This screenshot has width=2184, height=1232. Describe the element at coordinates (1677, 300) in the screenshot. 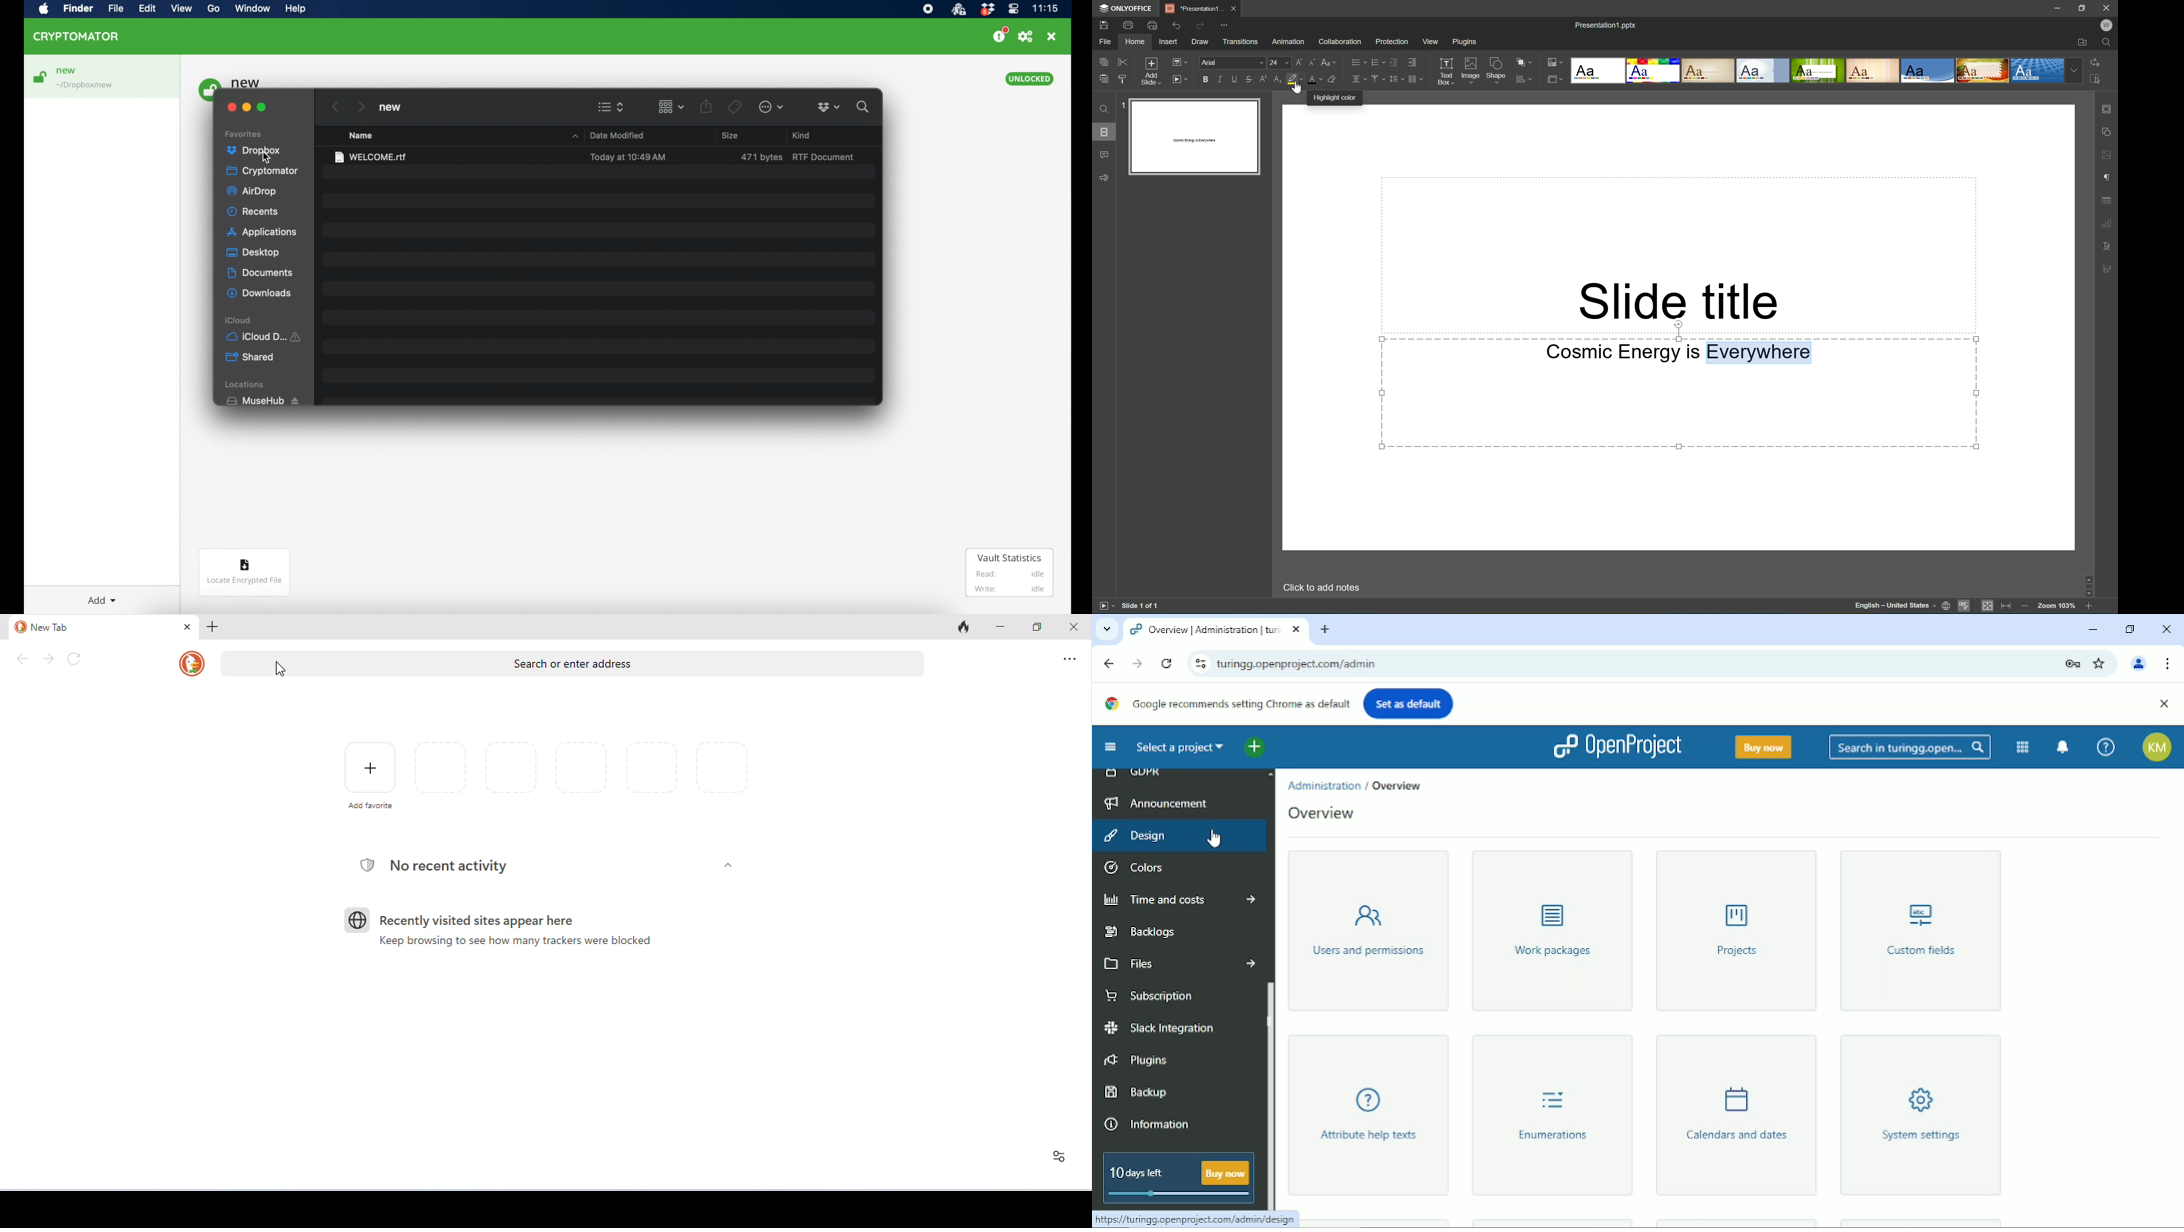

I see `Slide title` at that location.